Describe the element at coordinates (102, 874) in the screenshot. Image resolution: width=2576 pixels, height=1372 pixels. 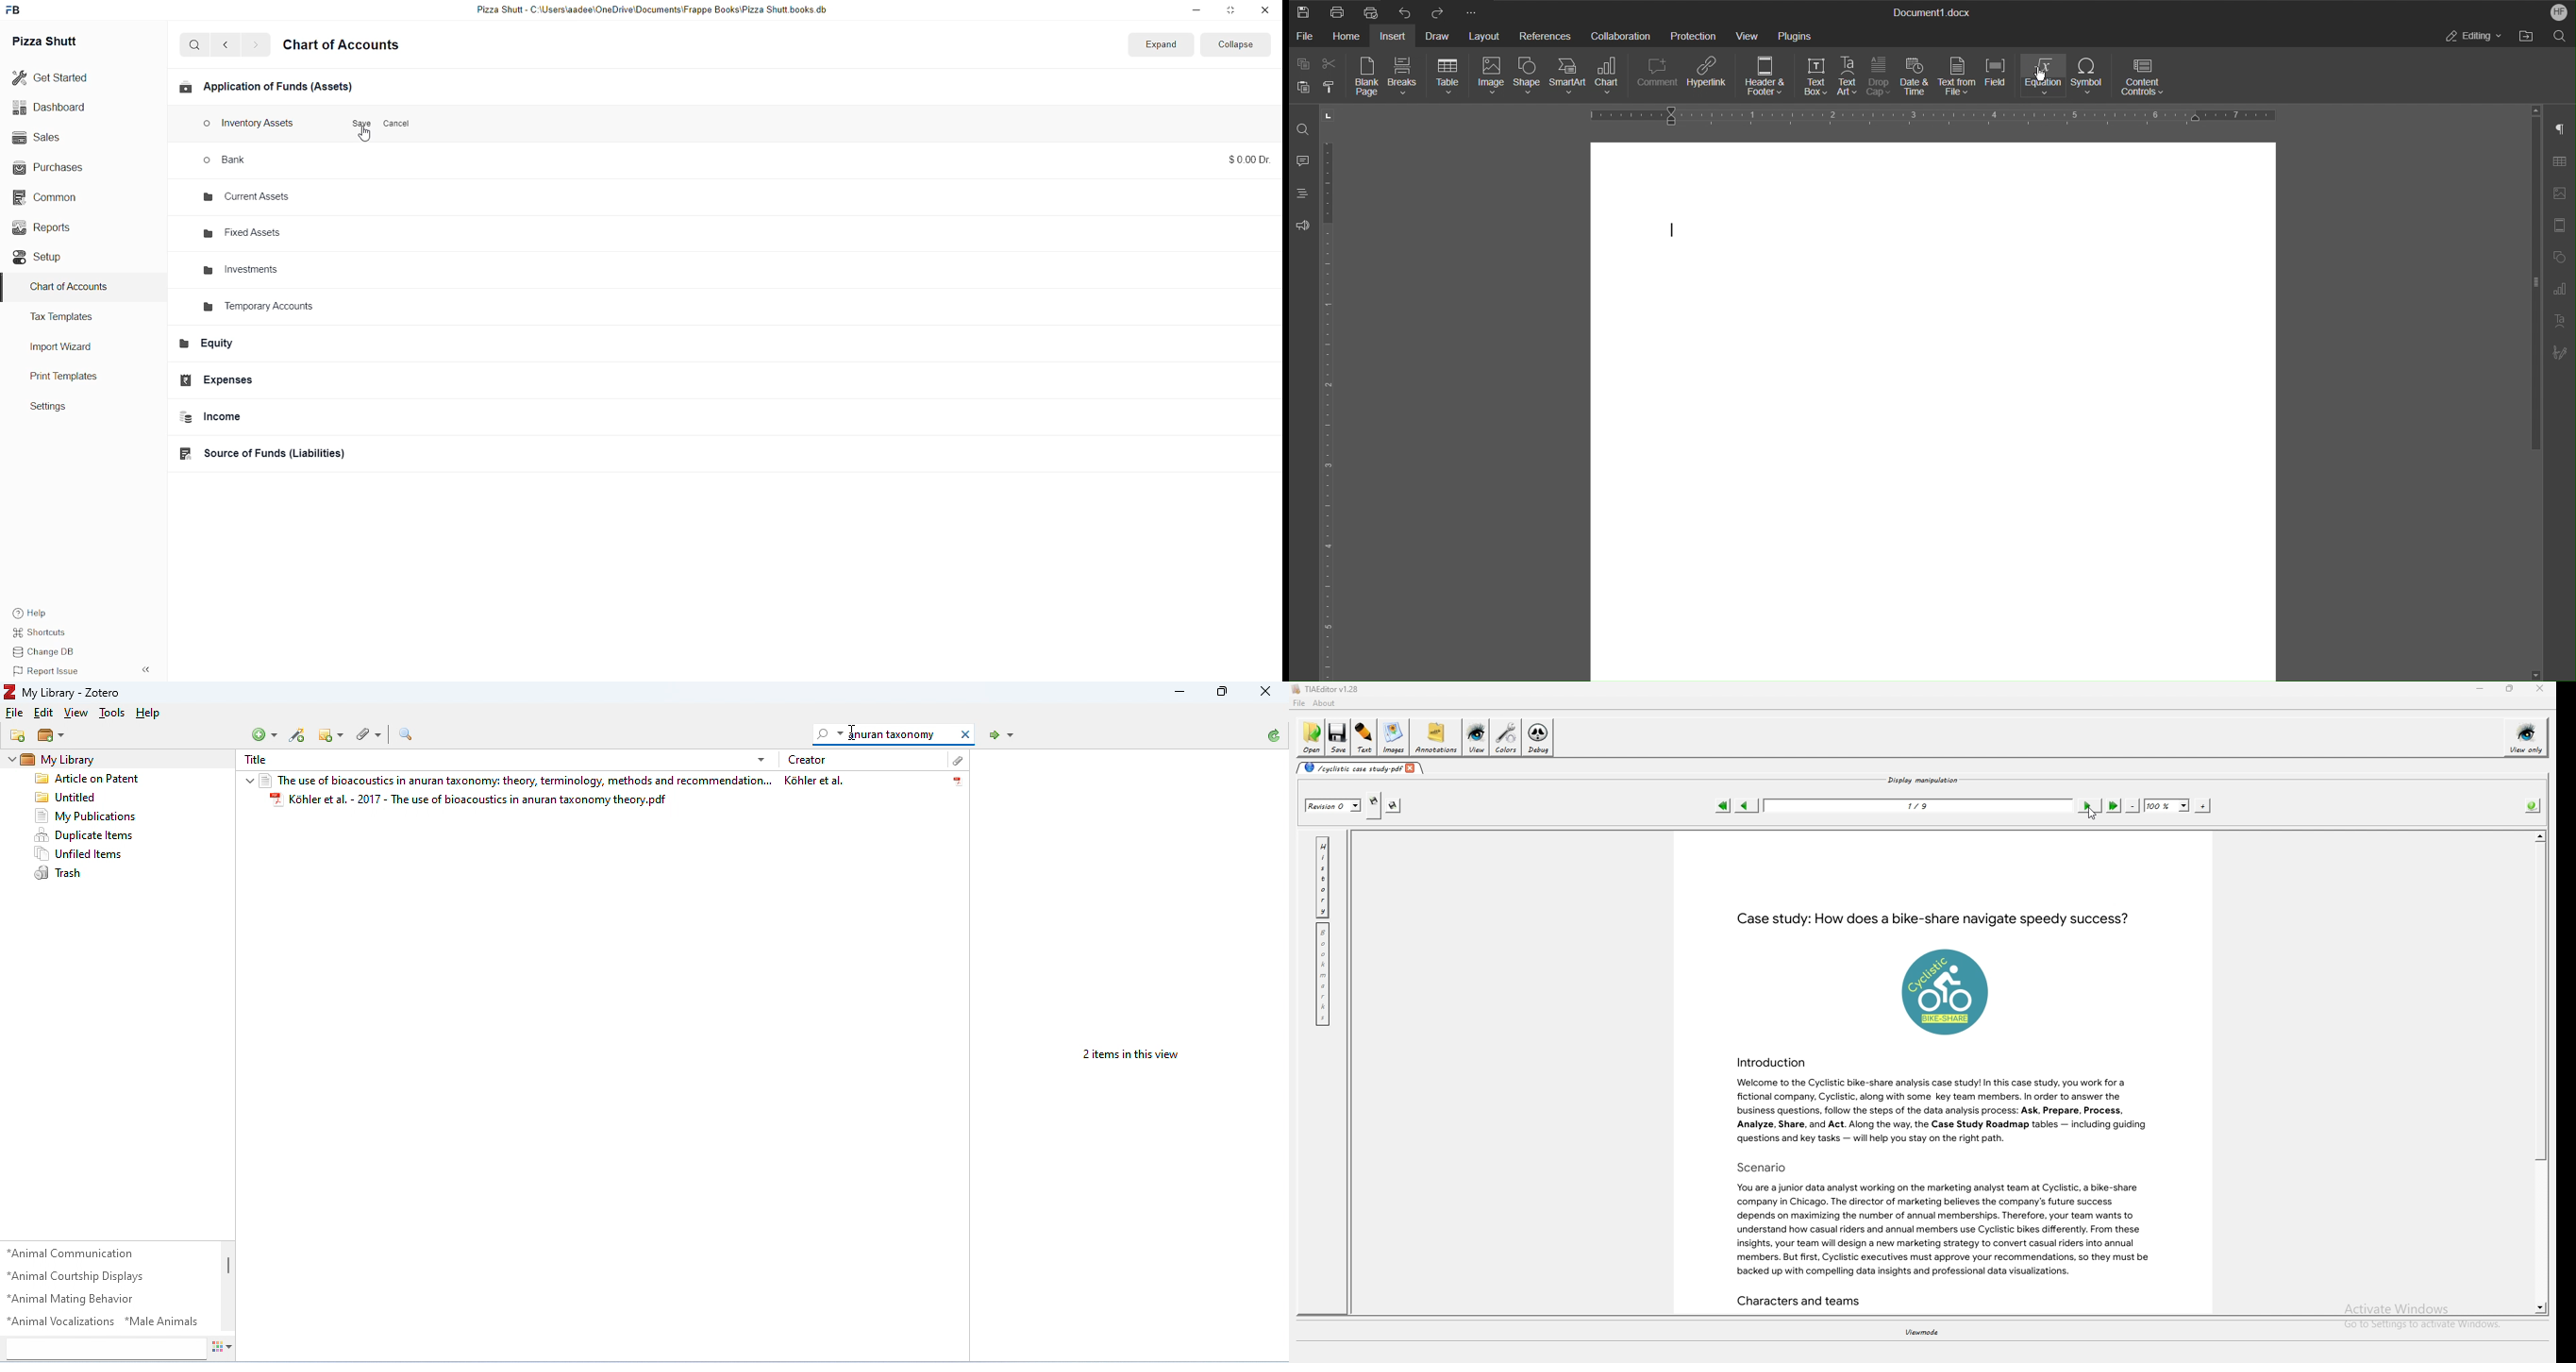
I see `Trash` at that location.